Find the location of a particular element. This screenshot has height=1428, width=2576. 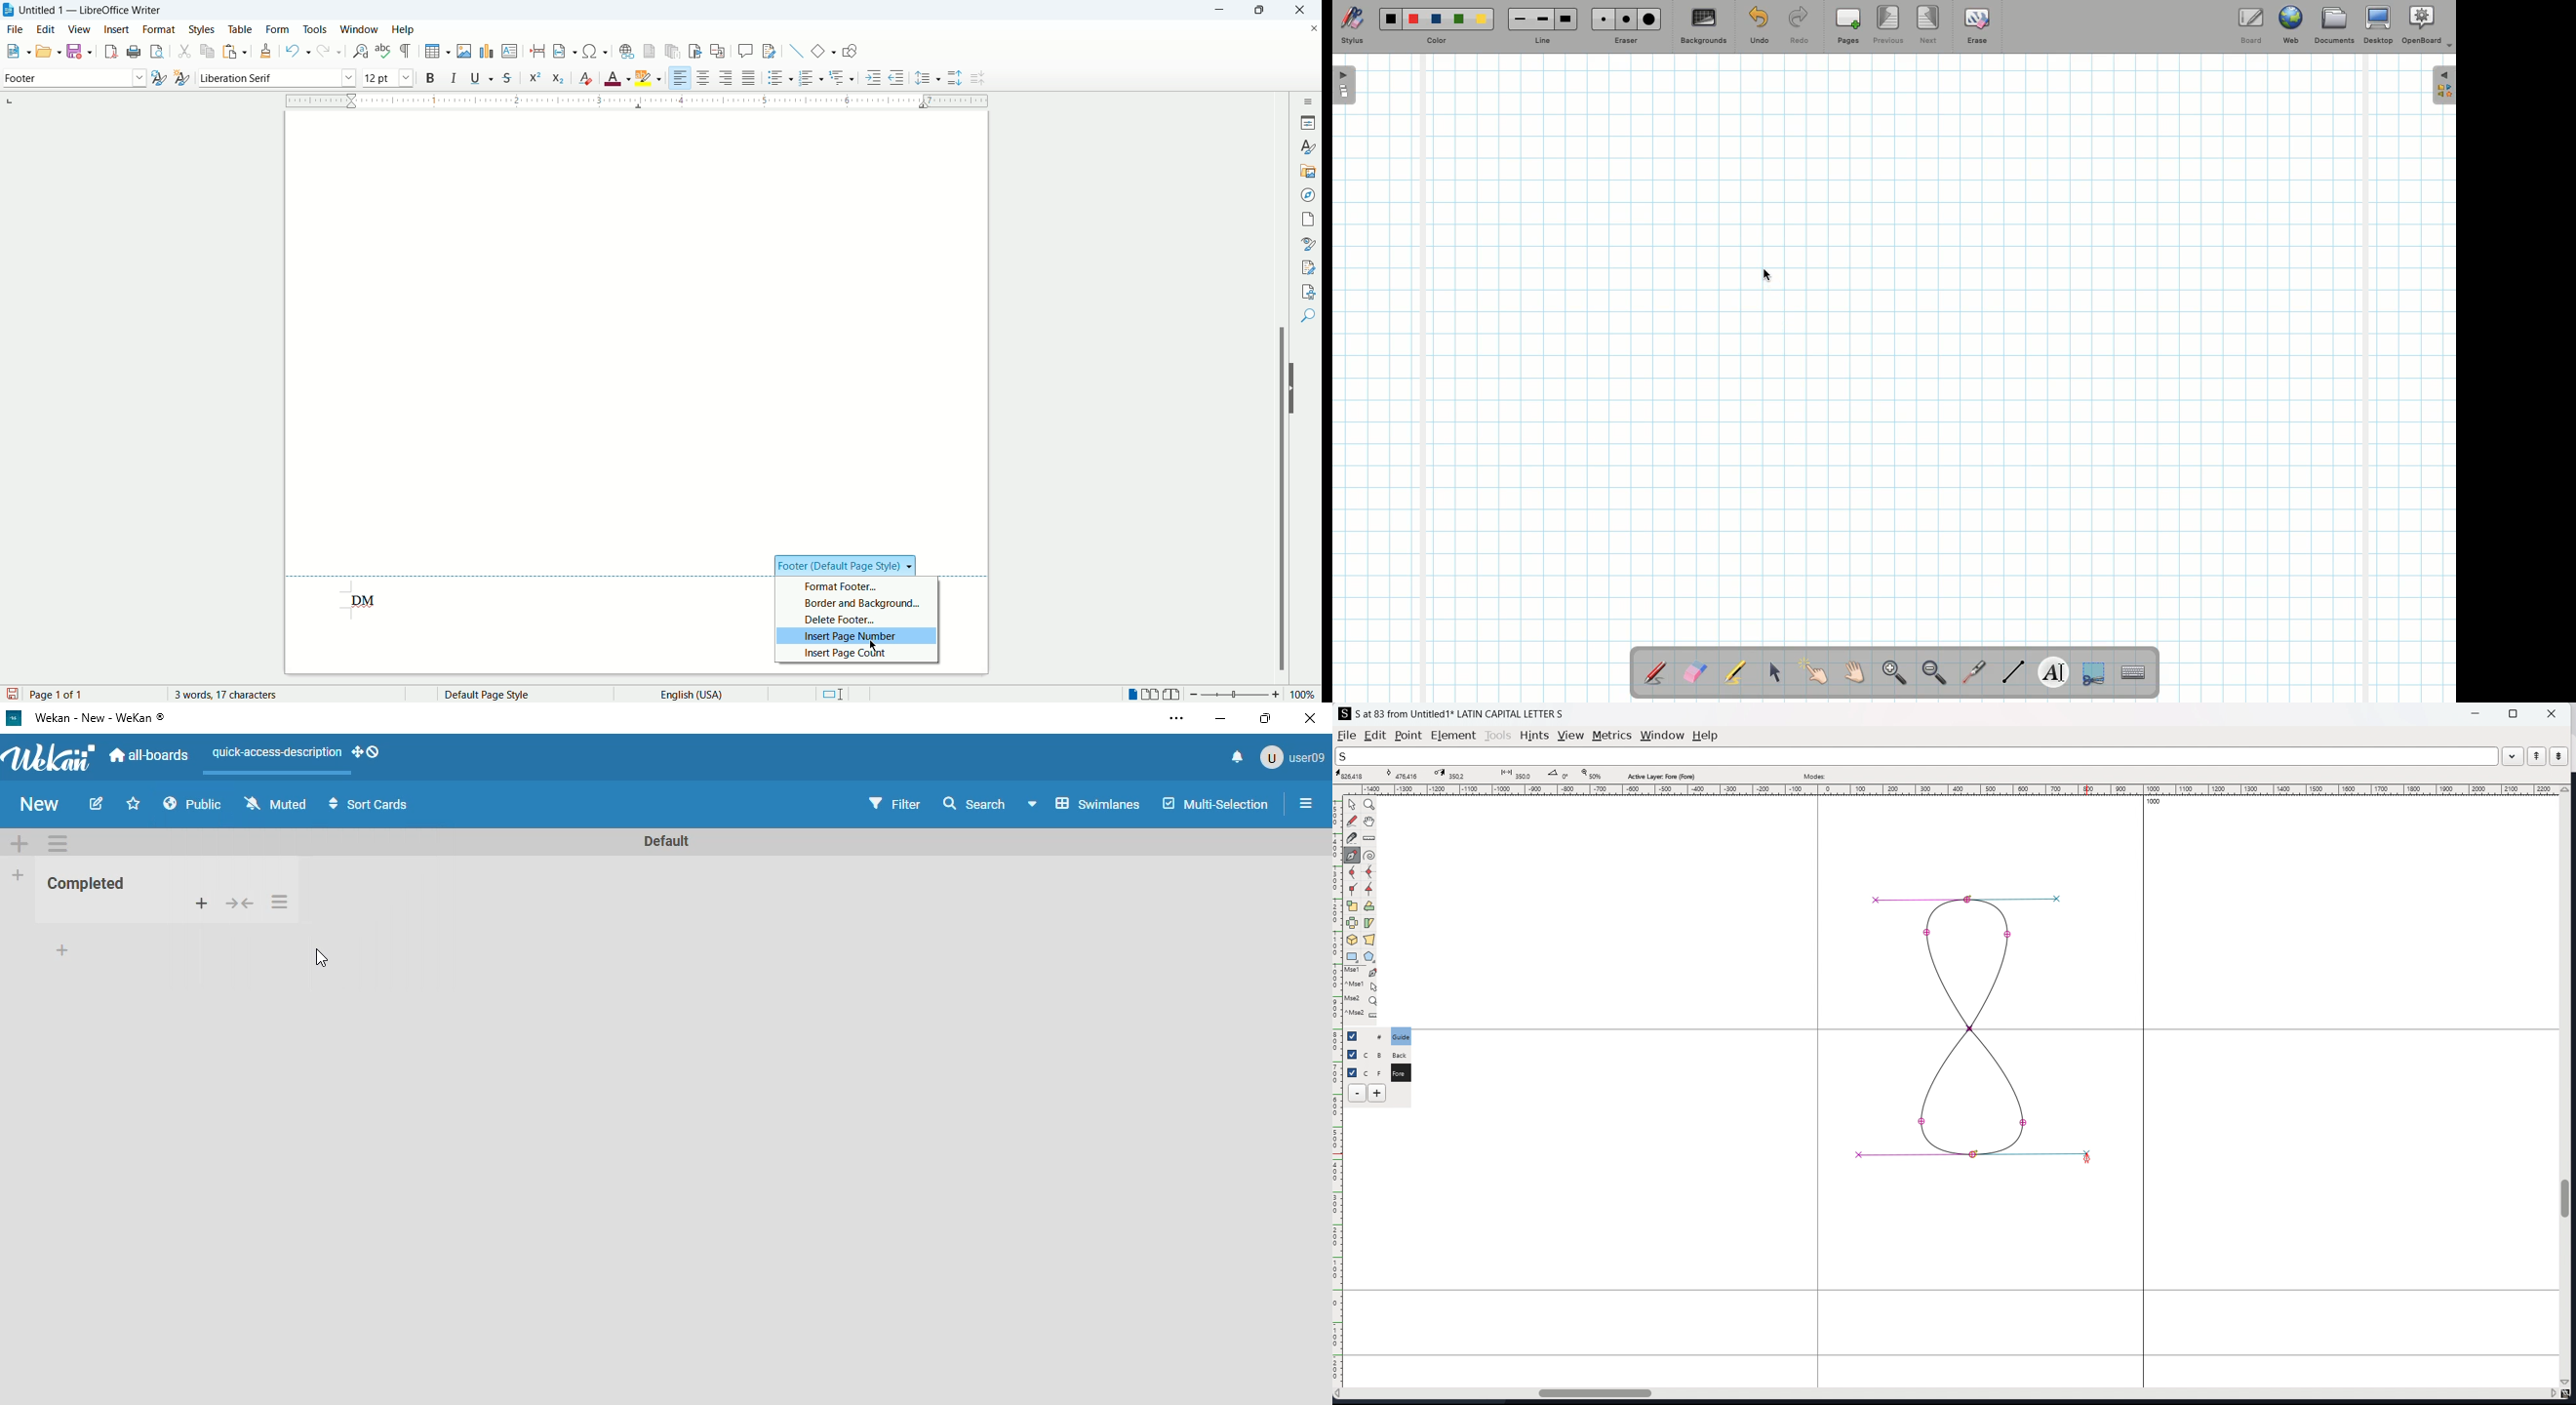

paragraph style is located at coordinates (72, 78).